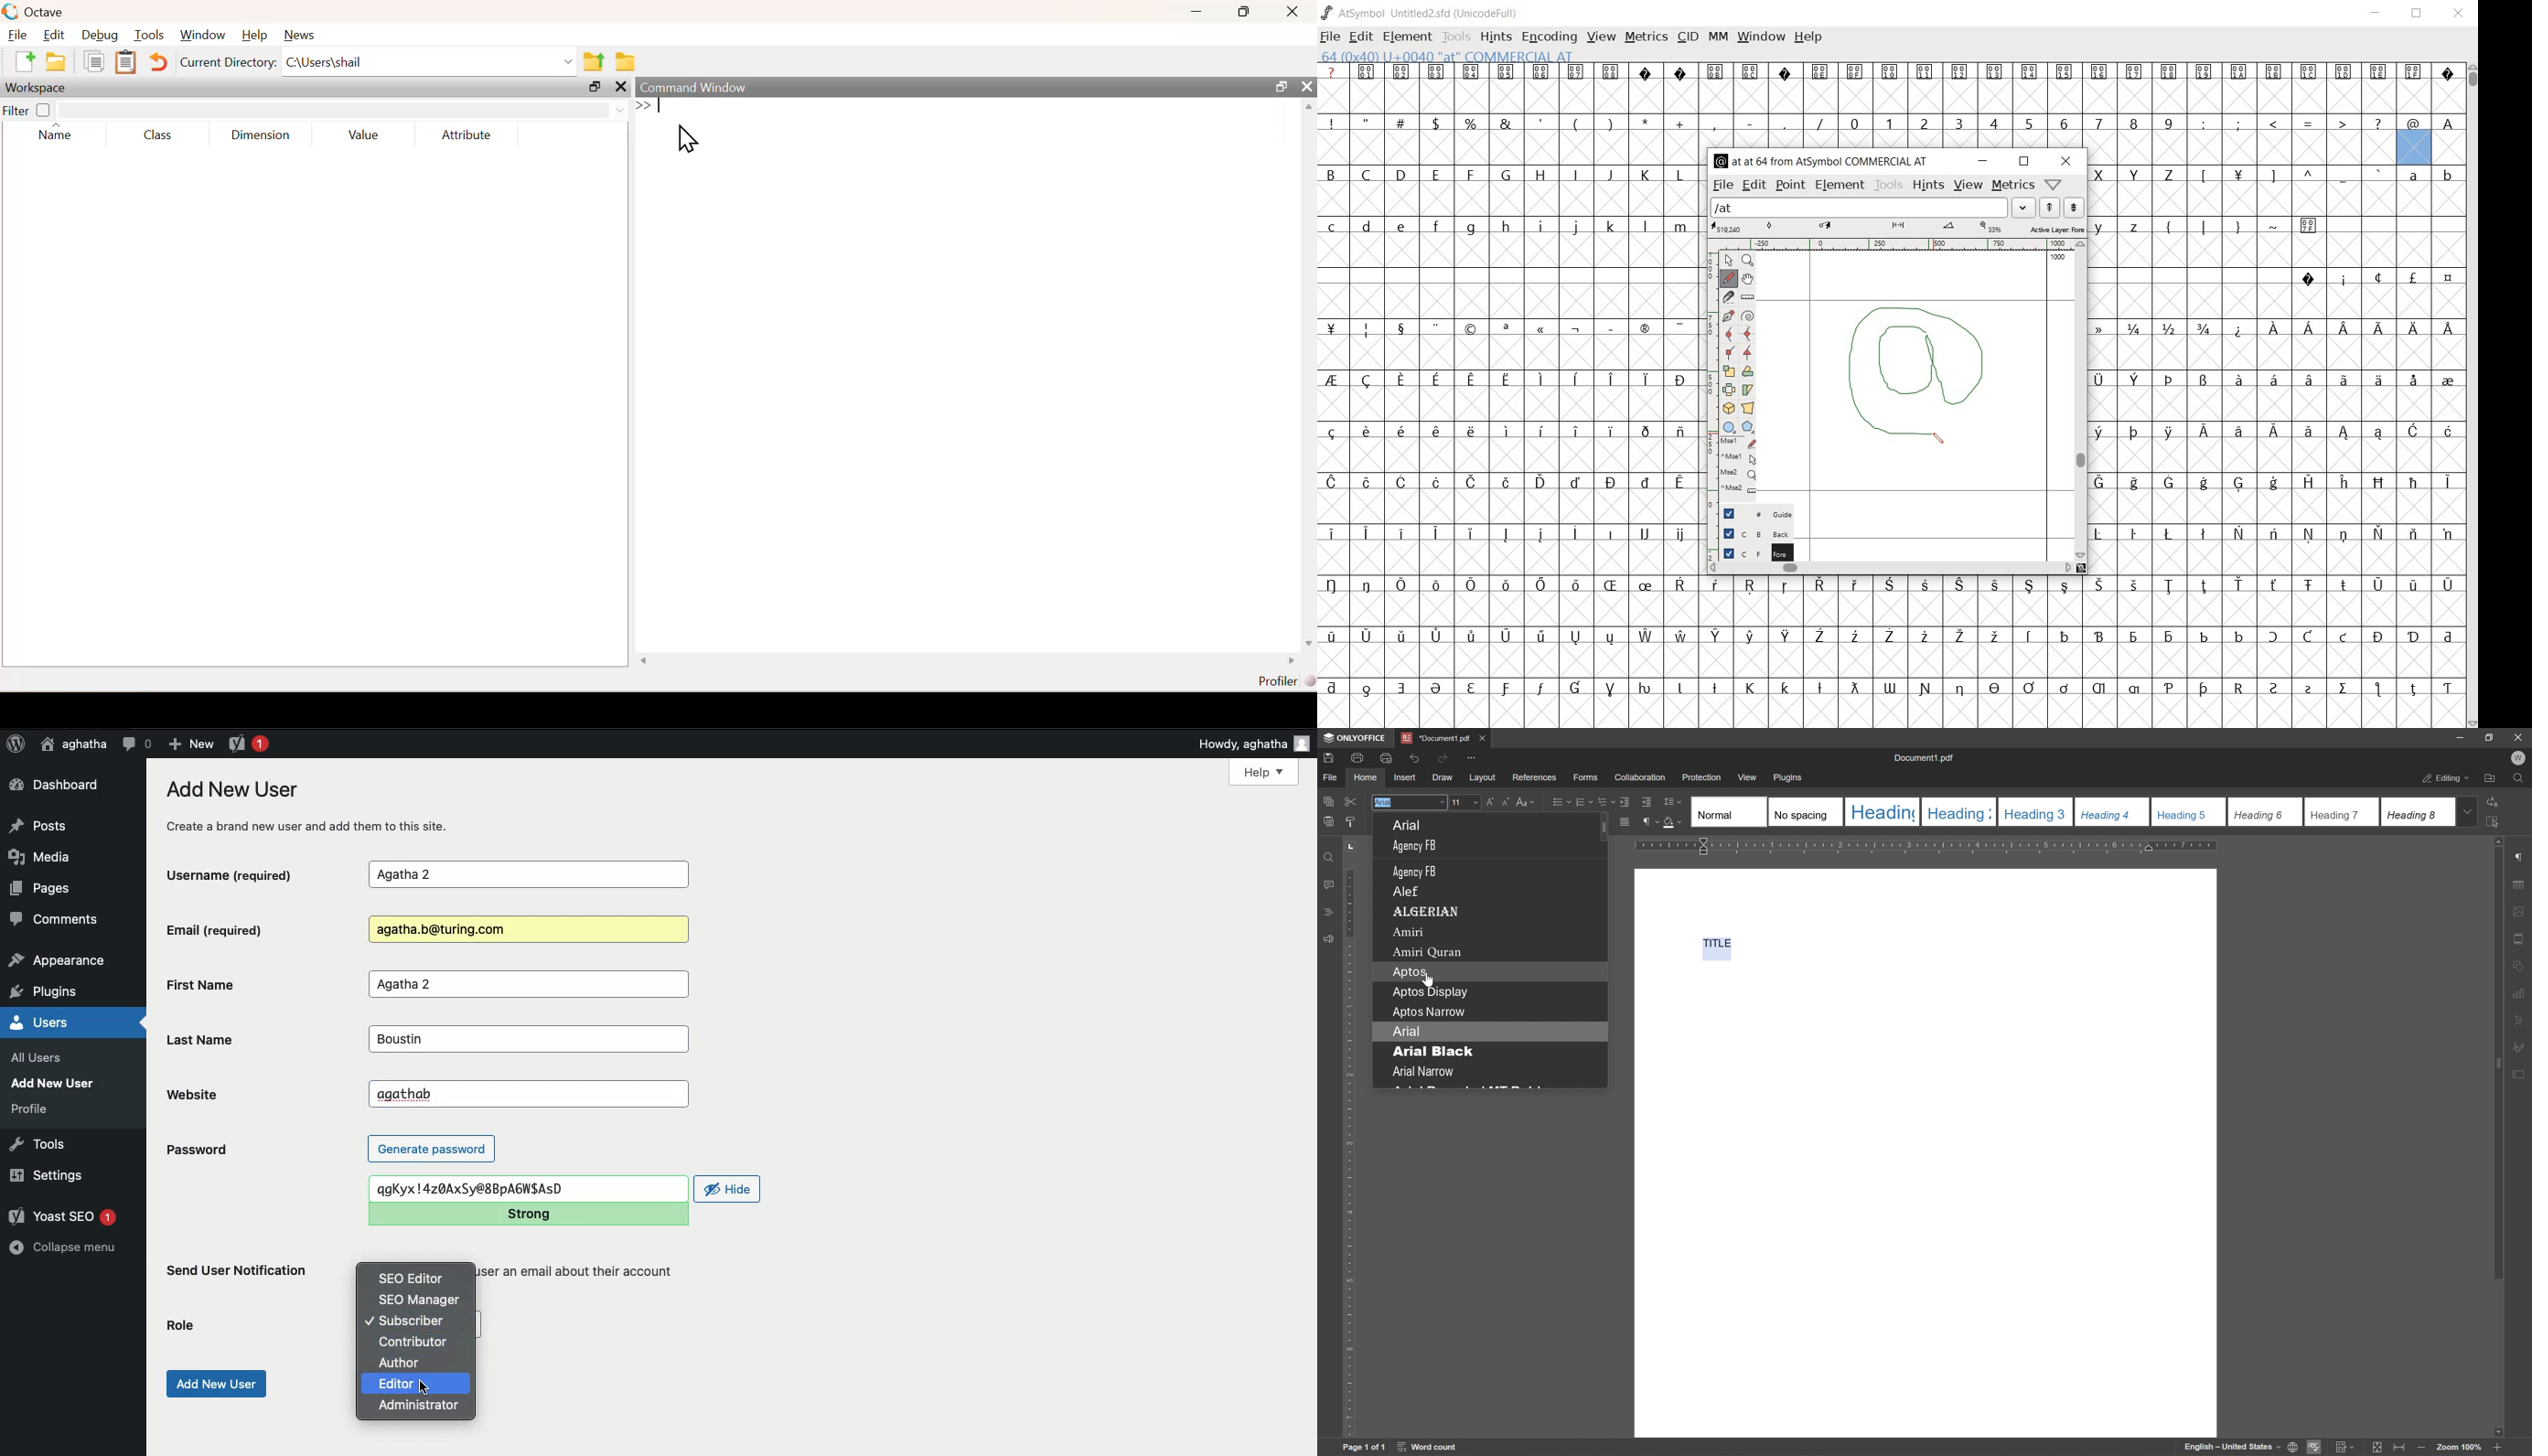 This screenshot has width=2548, height=1456. Describe the element at coordinates (1889, 185) in the screenshot. I see `tools` at that location.